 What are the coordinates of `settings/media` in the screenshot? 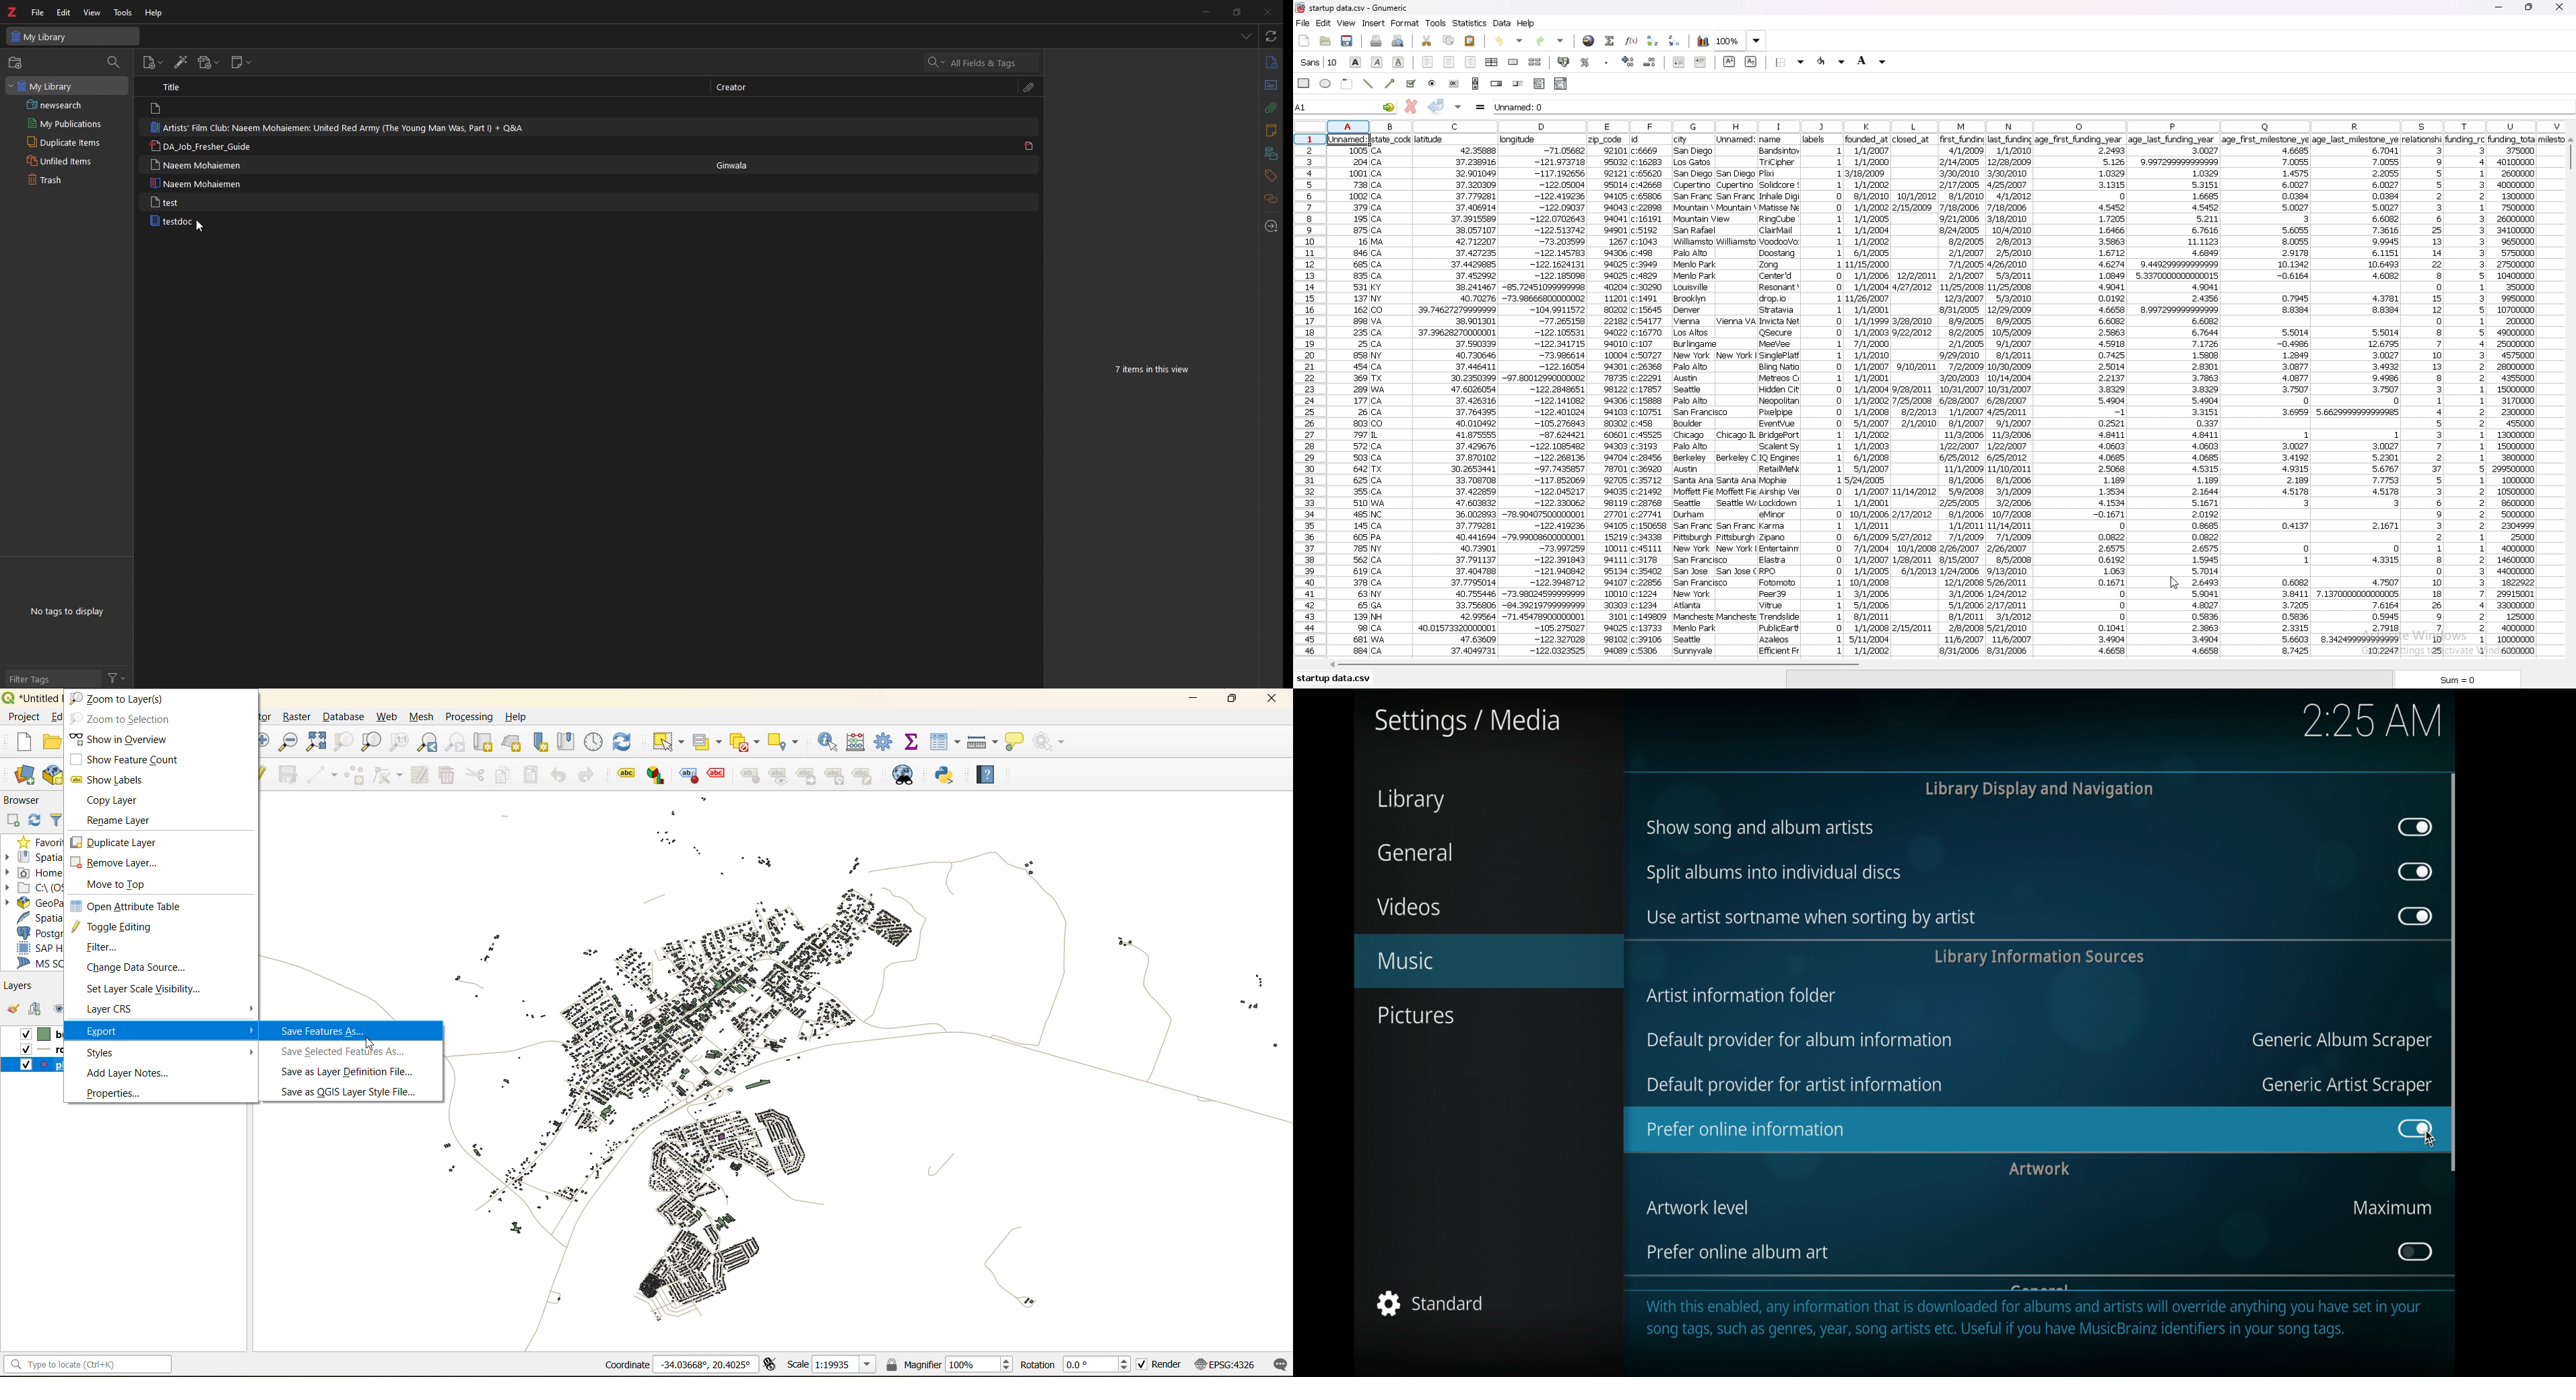 It's located at (1468, 722).